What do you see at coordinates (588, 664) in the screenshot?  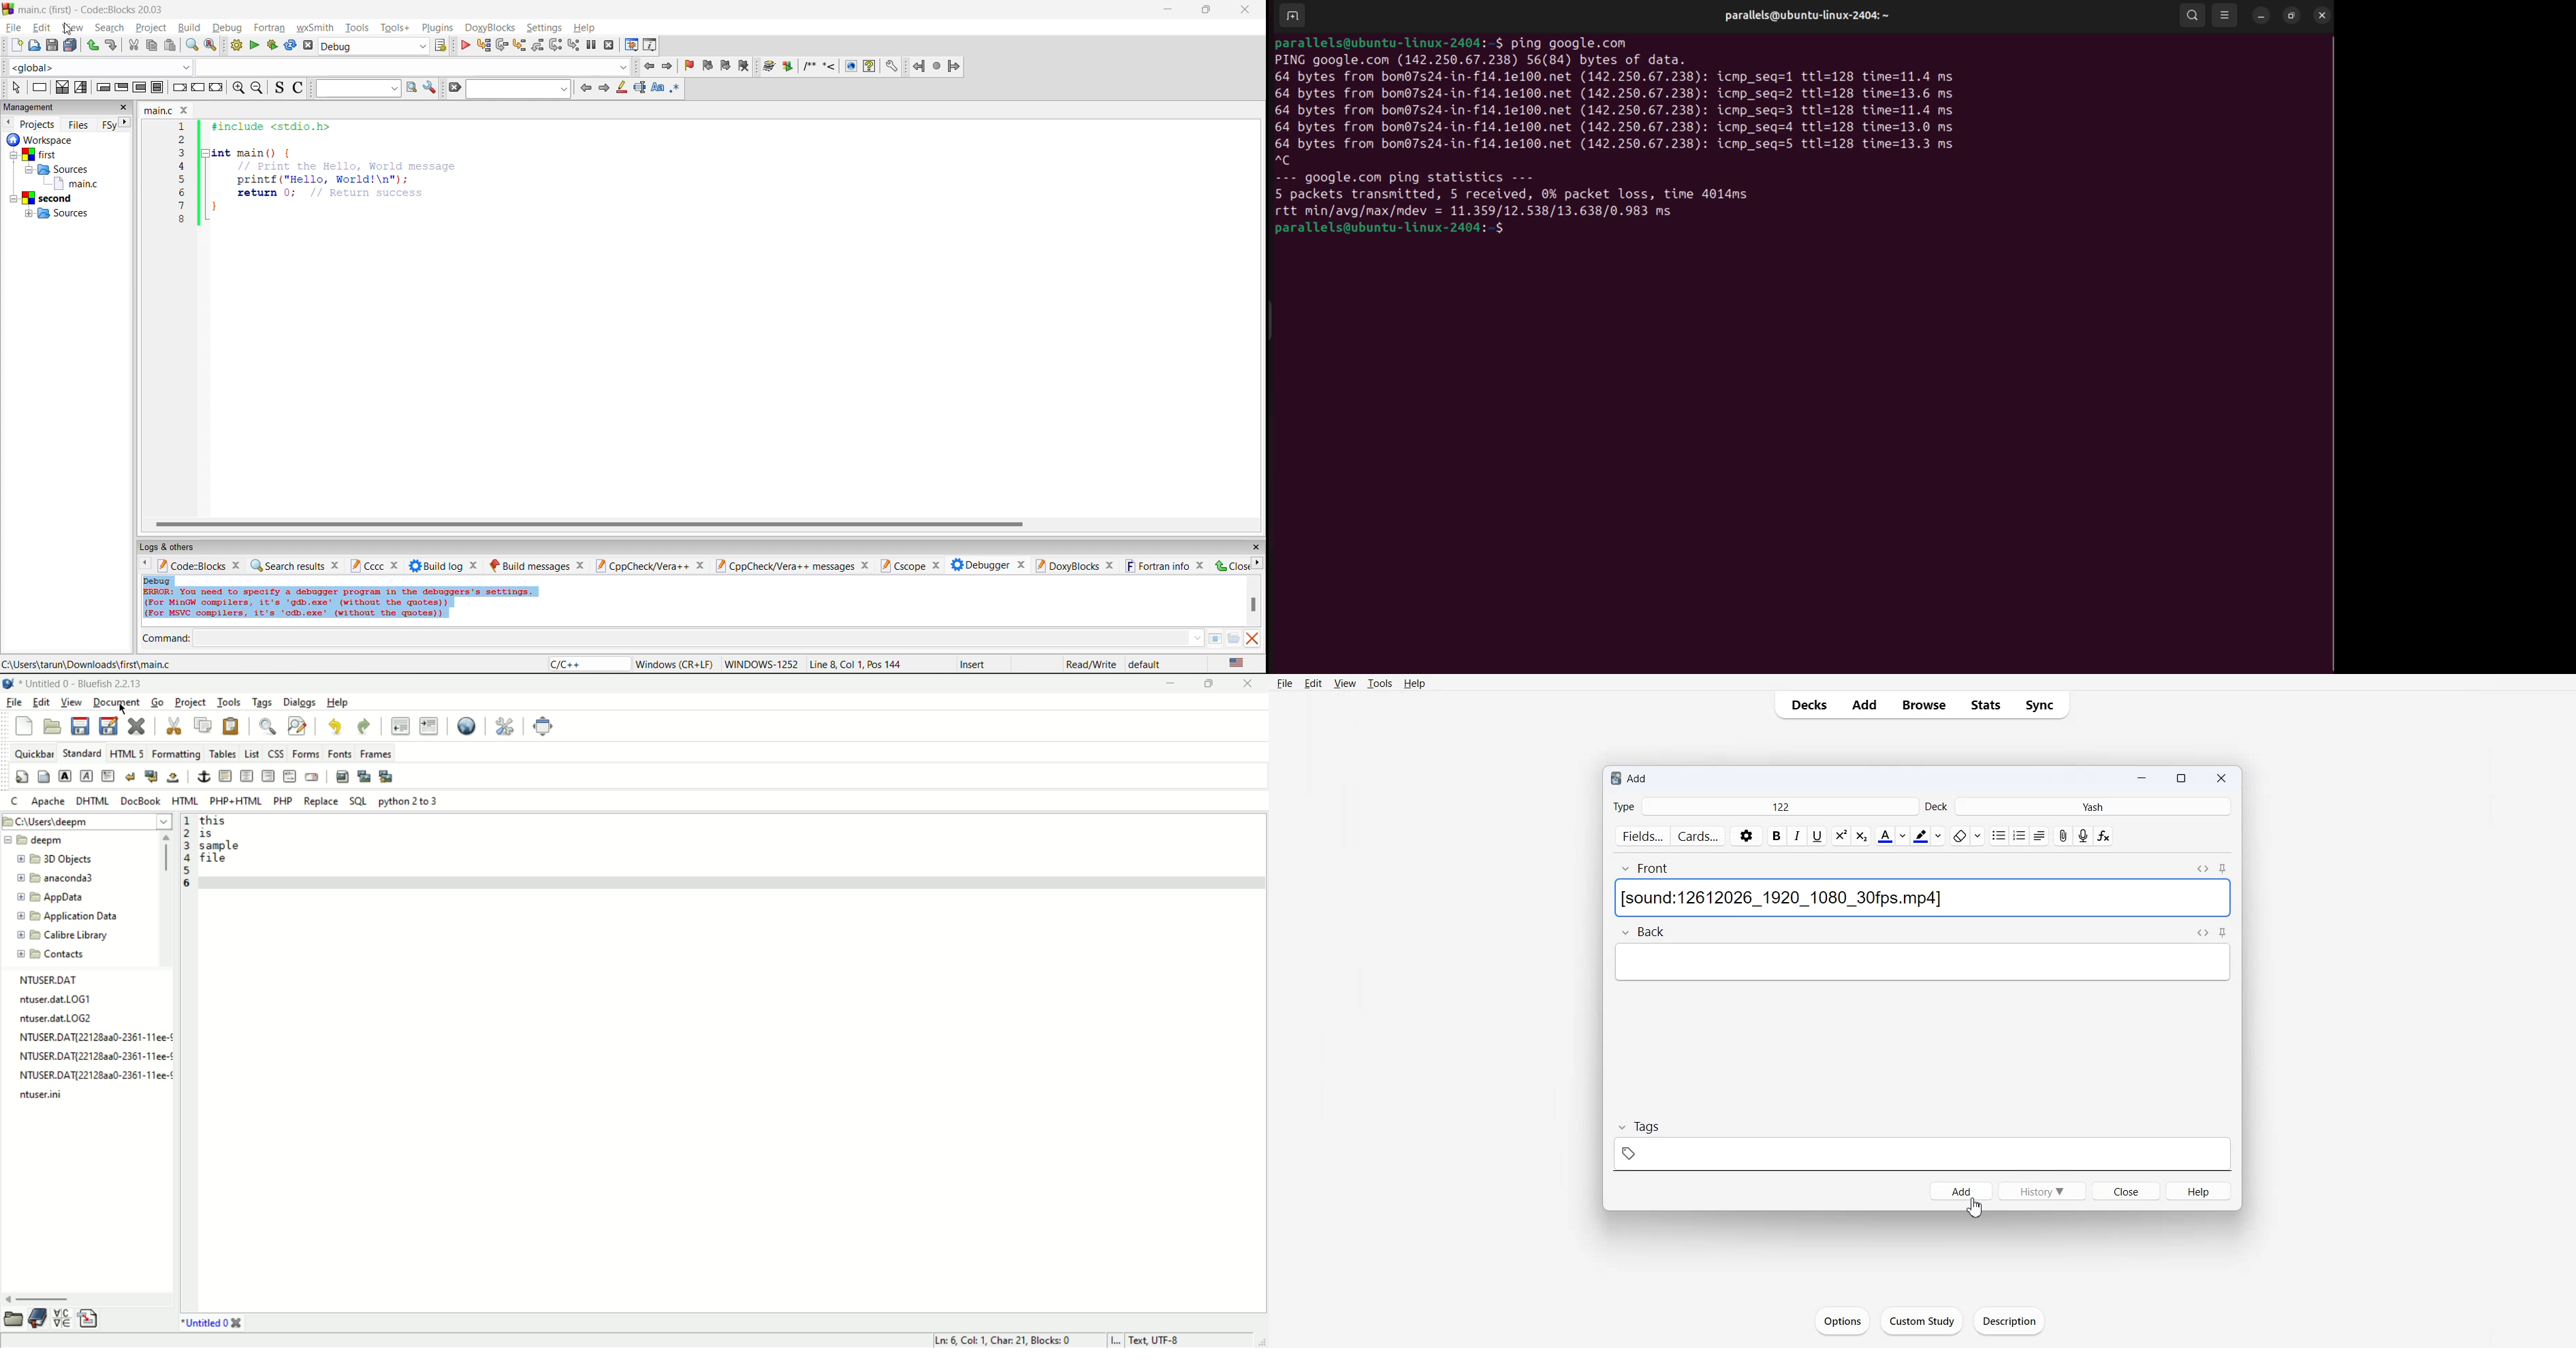 I see `language` at bounding box center [588, 664].